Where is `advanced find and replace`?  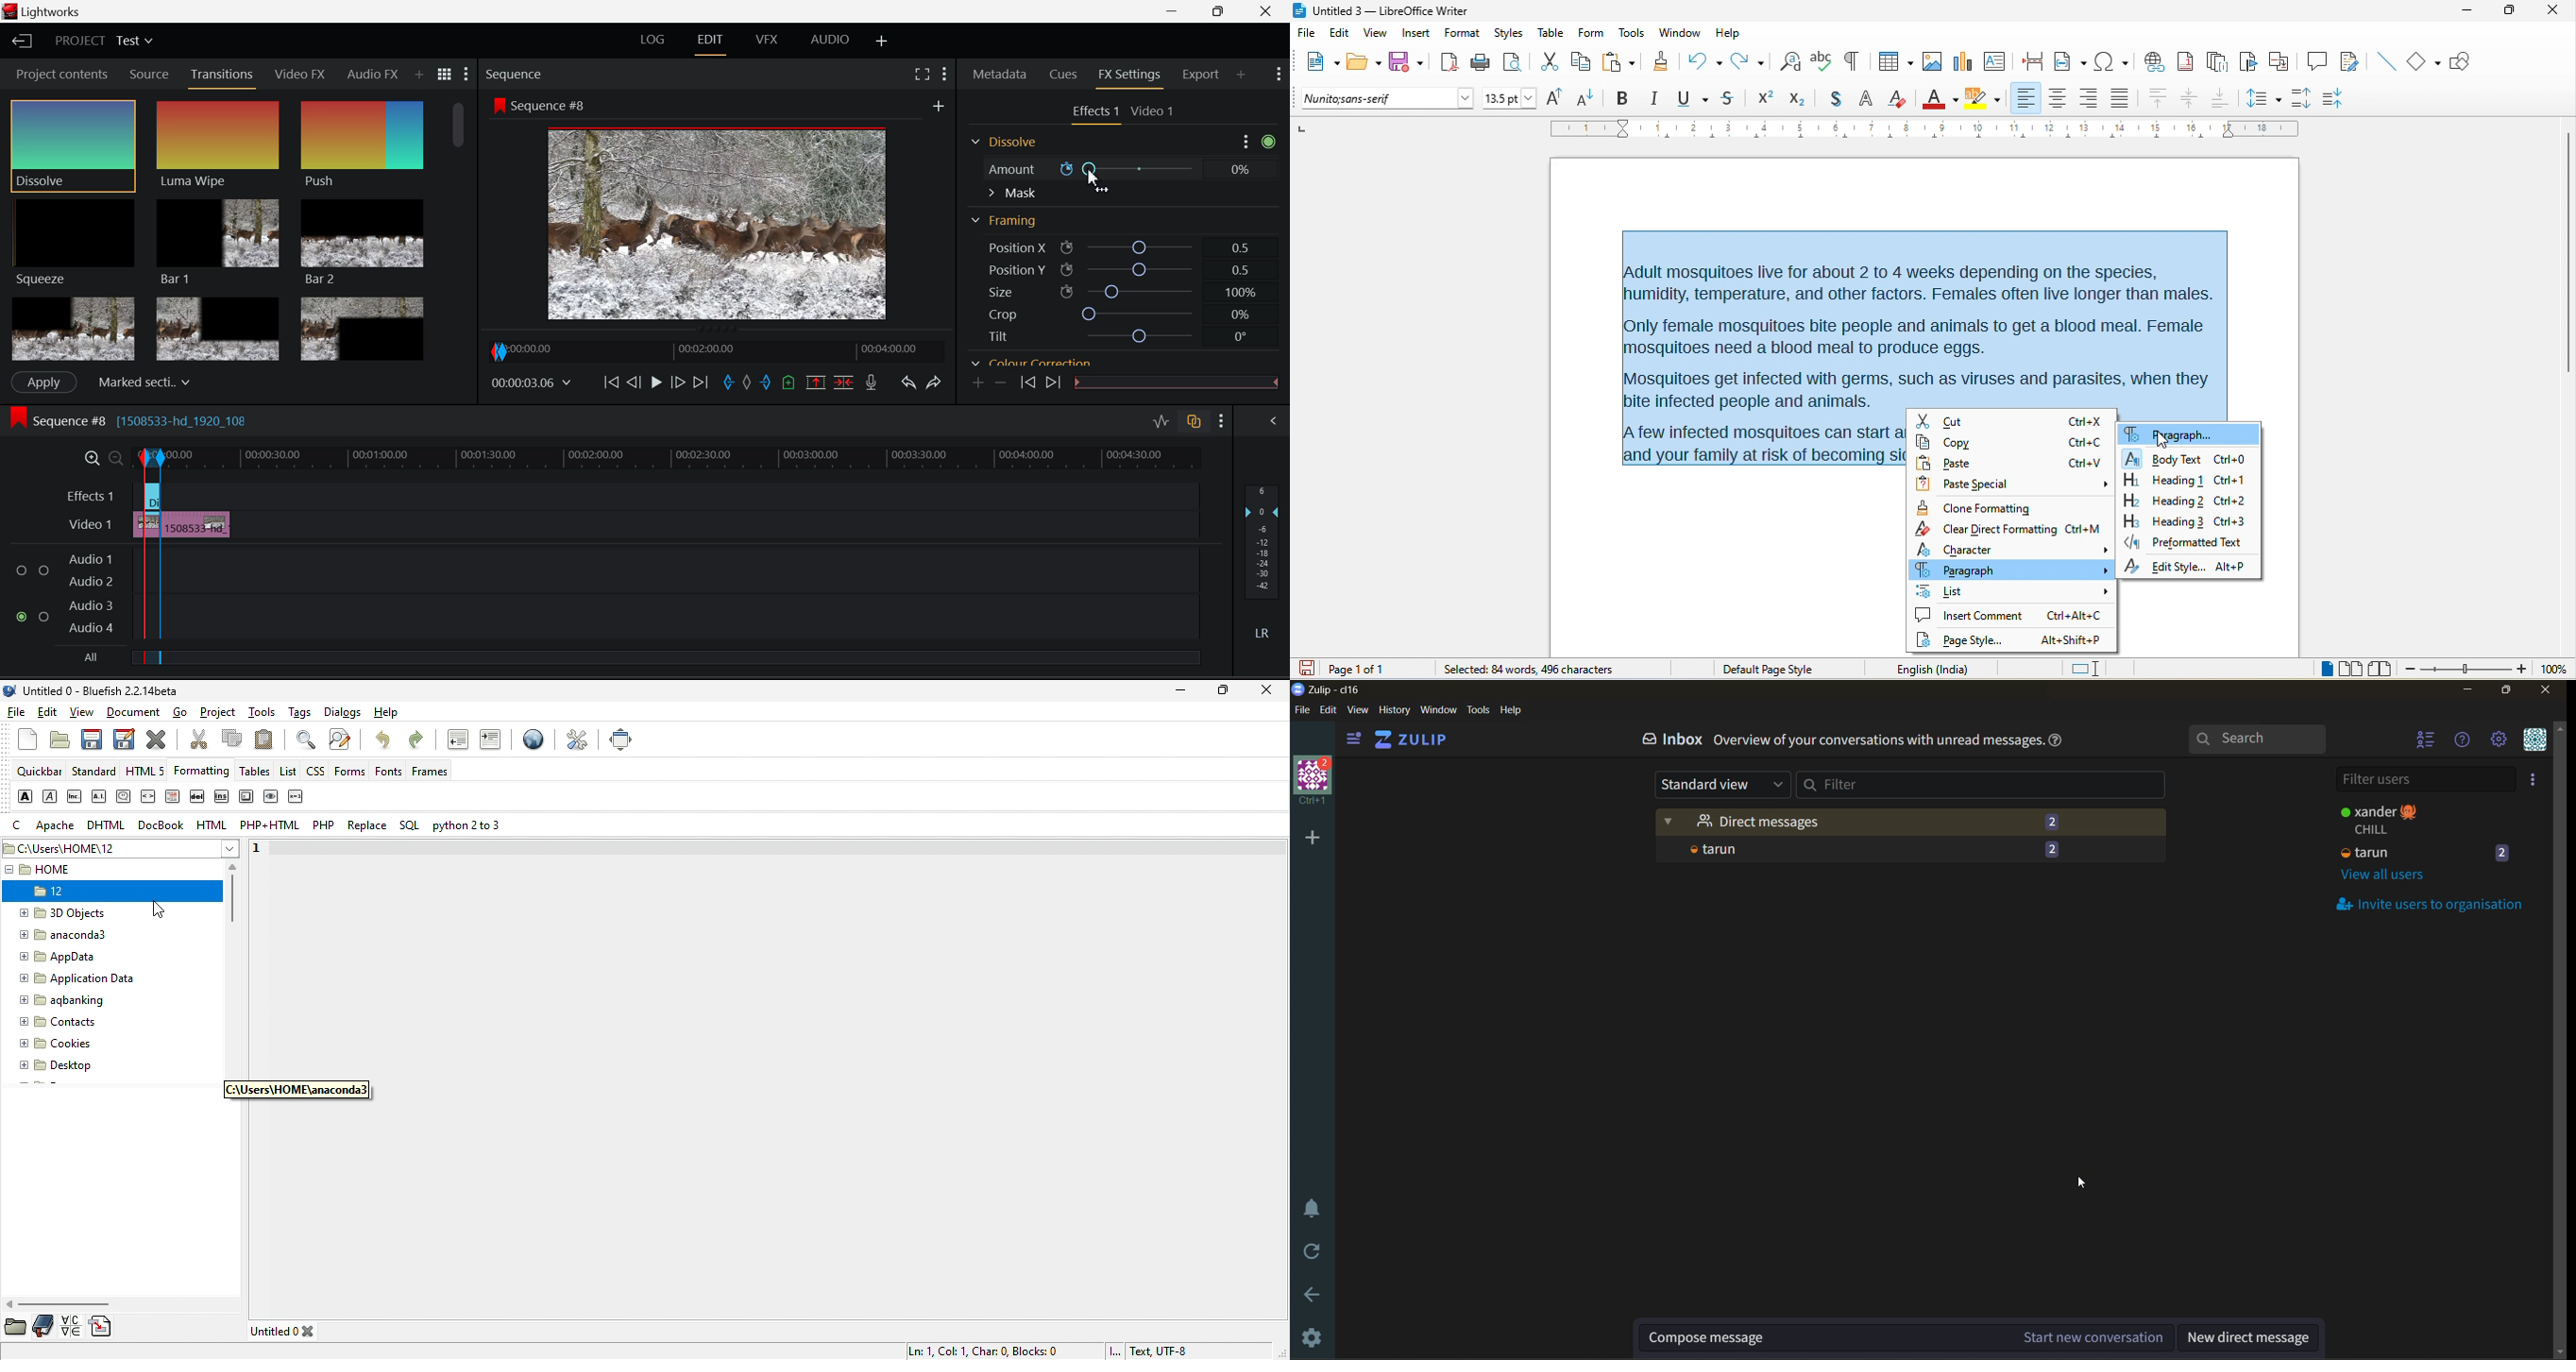
advanced find and replace is located at coordinates (343, 740).